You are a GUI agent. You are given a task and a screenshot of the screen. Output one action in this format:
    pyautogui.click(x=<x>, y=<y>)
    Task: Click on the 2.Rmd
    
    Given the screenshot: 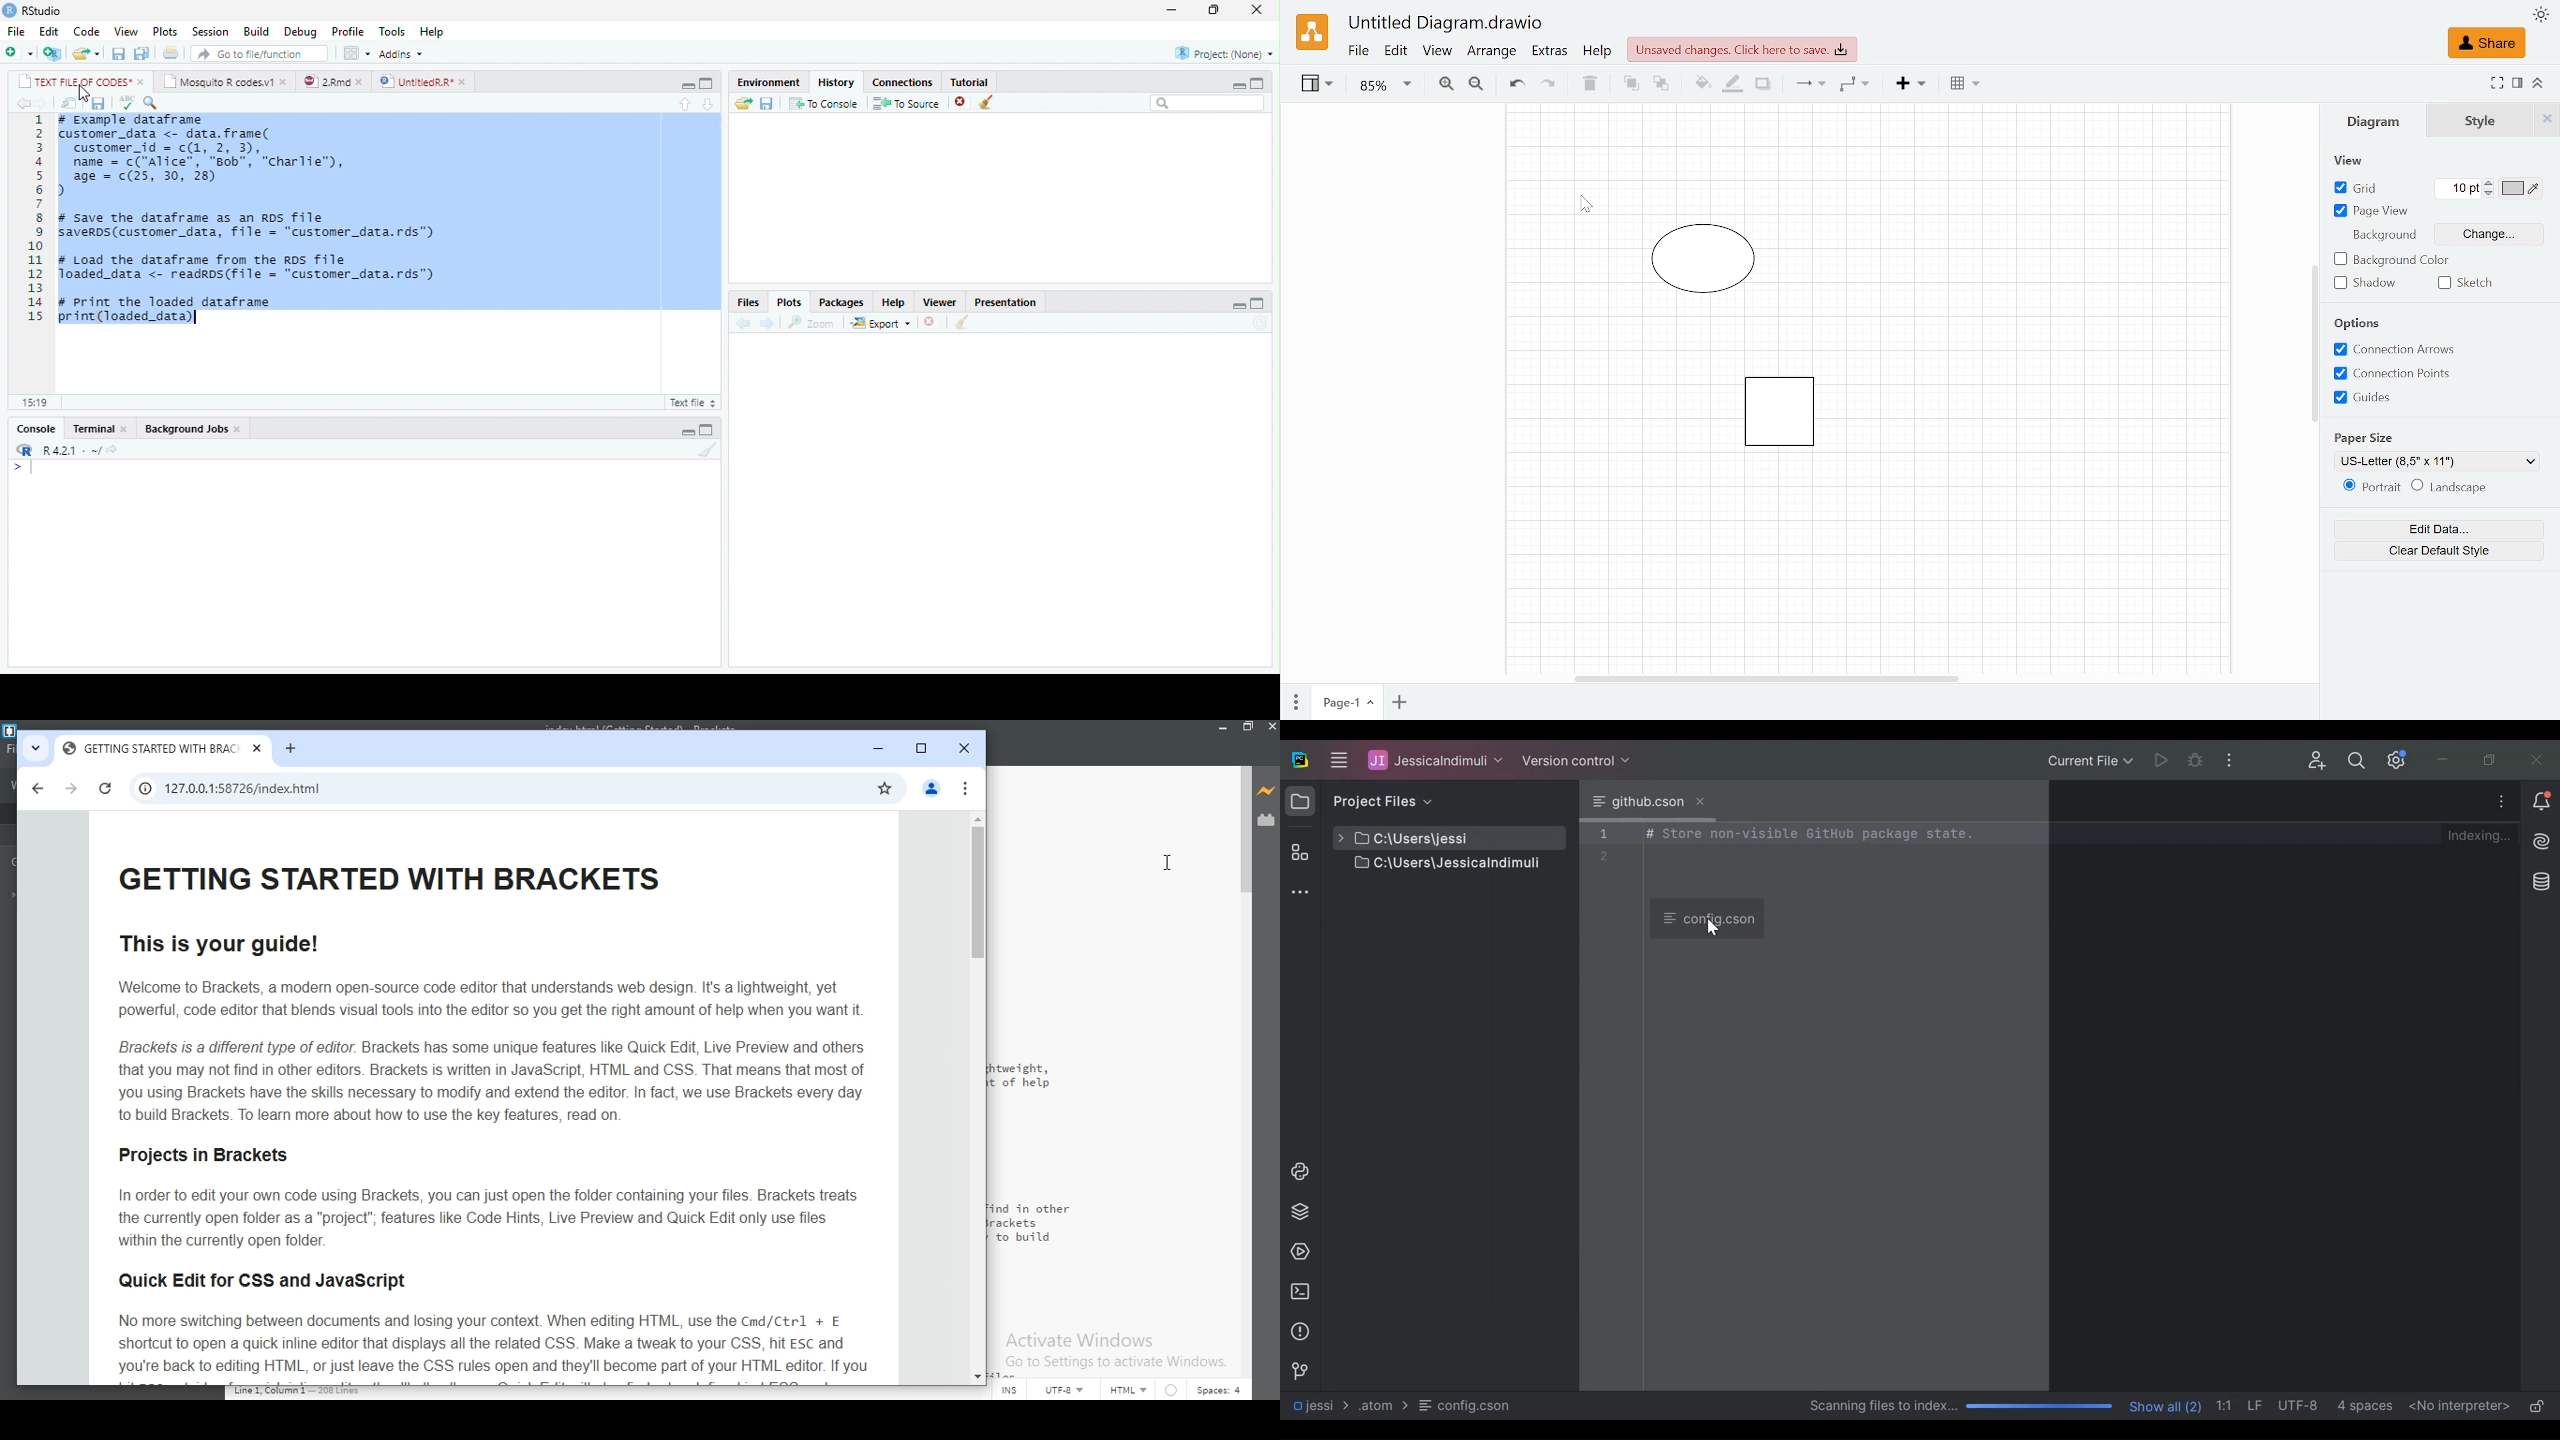 What is the action you would take?
    pyautogui.click(x=325, y=82)
    